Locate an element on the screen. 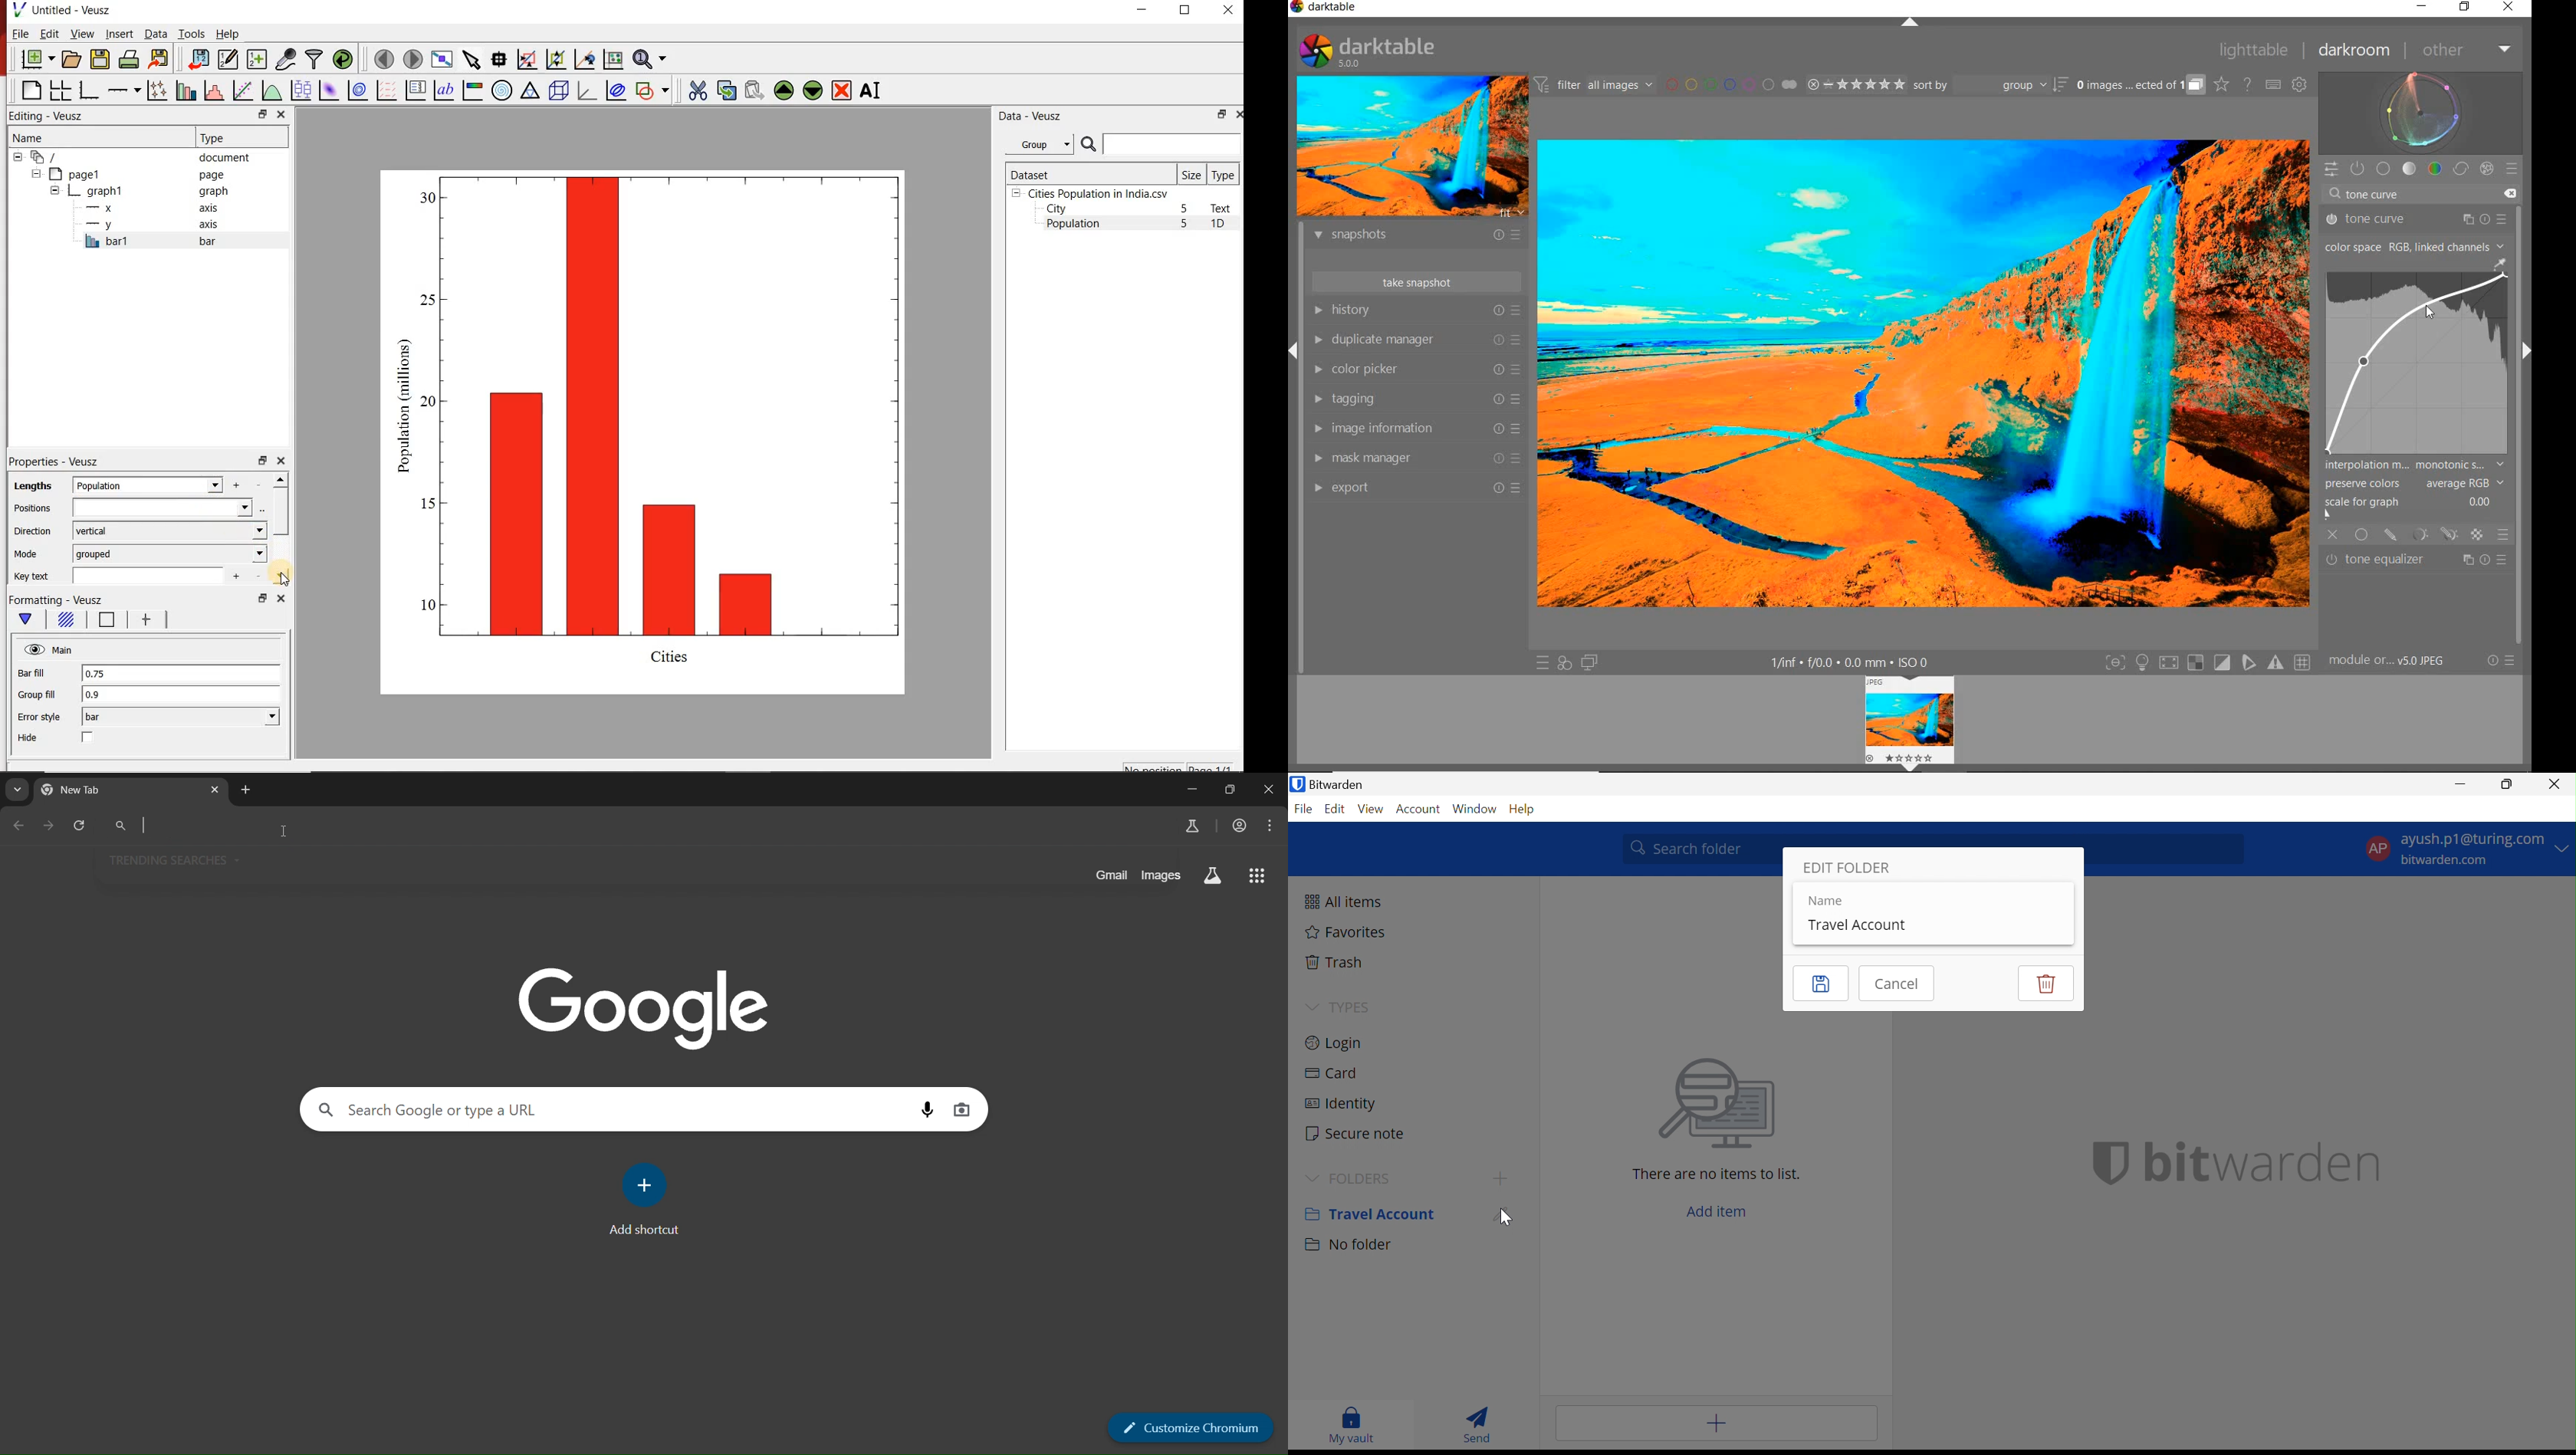 The image size is (2576, 1456). plot covariance ellipses is located at coordinates (616, 91).